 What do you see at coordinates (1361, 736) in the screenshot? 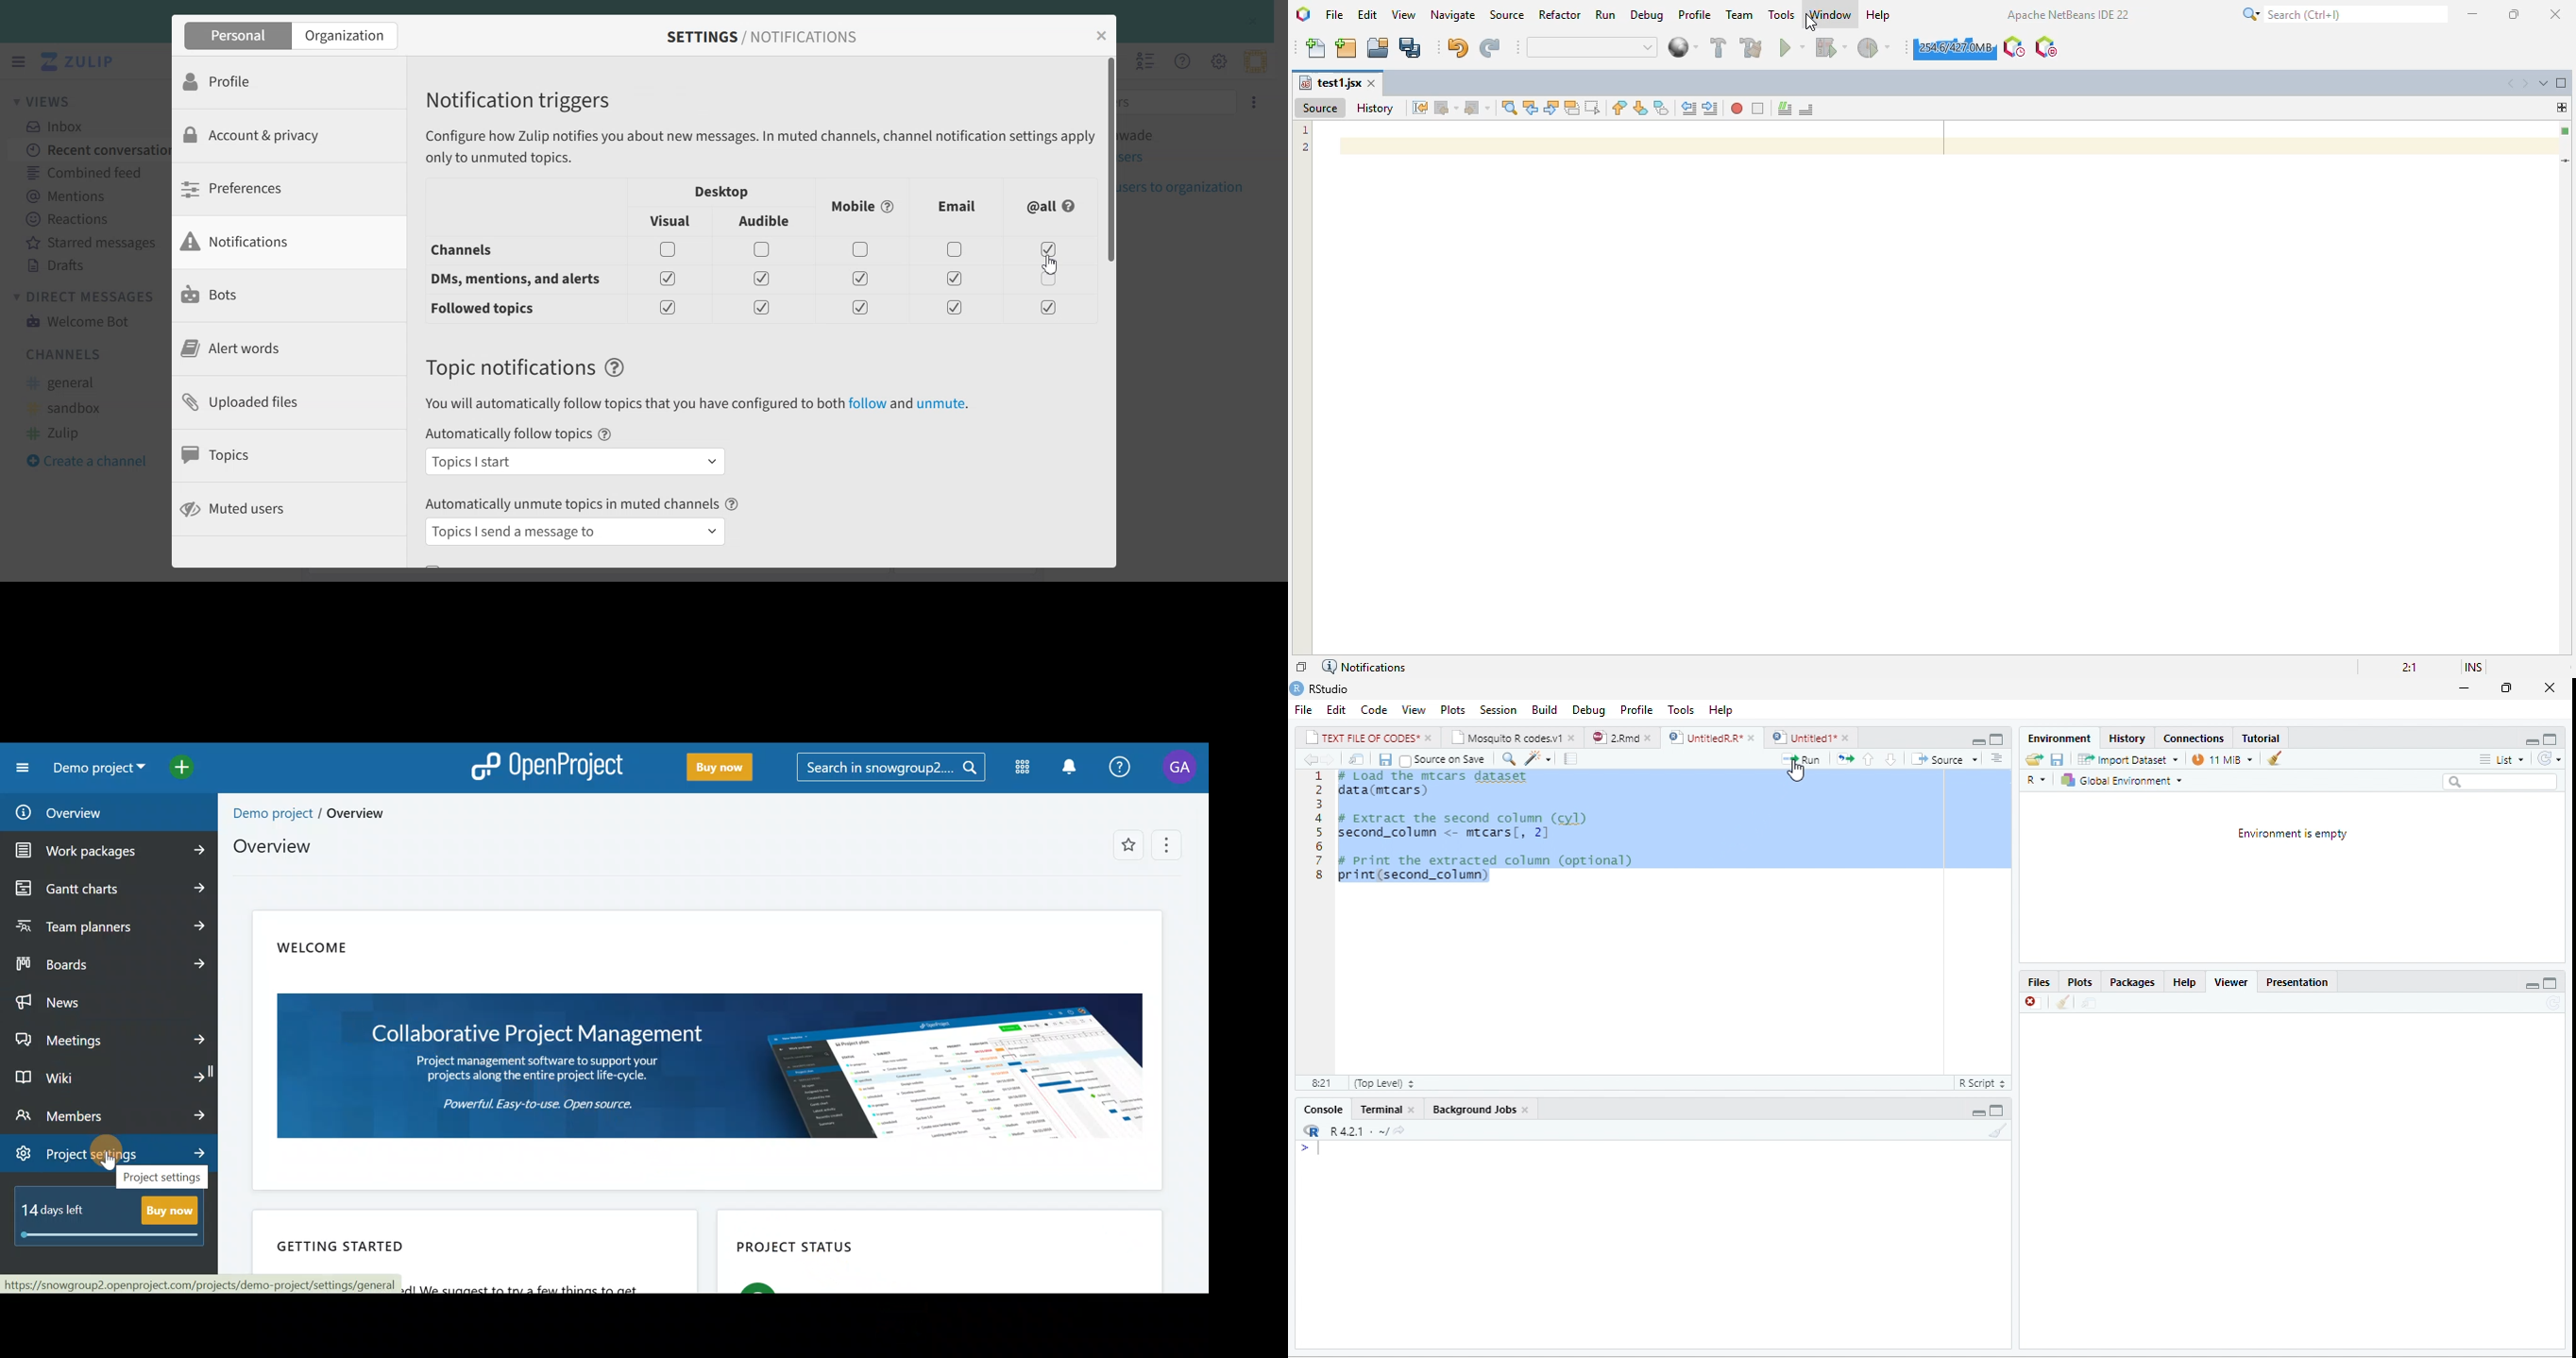
I see `| TEXT FILE RF CODES*` at bounding box center [1361, 736].